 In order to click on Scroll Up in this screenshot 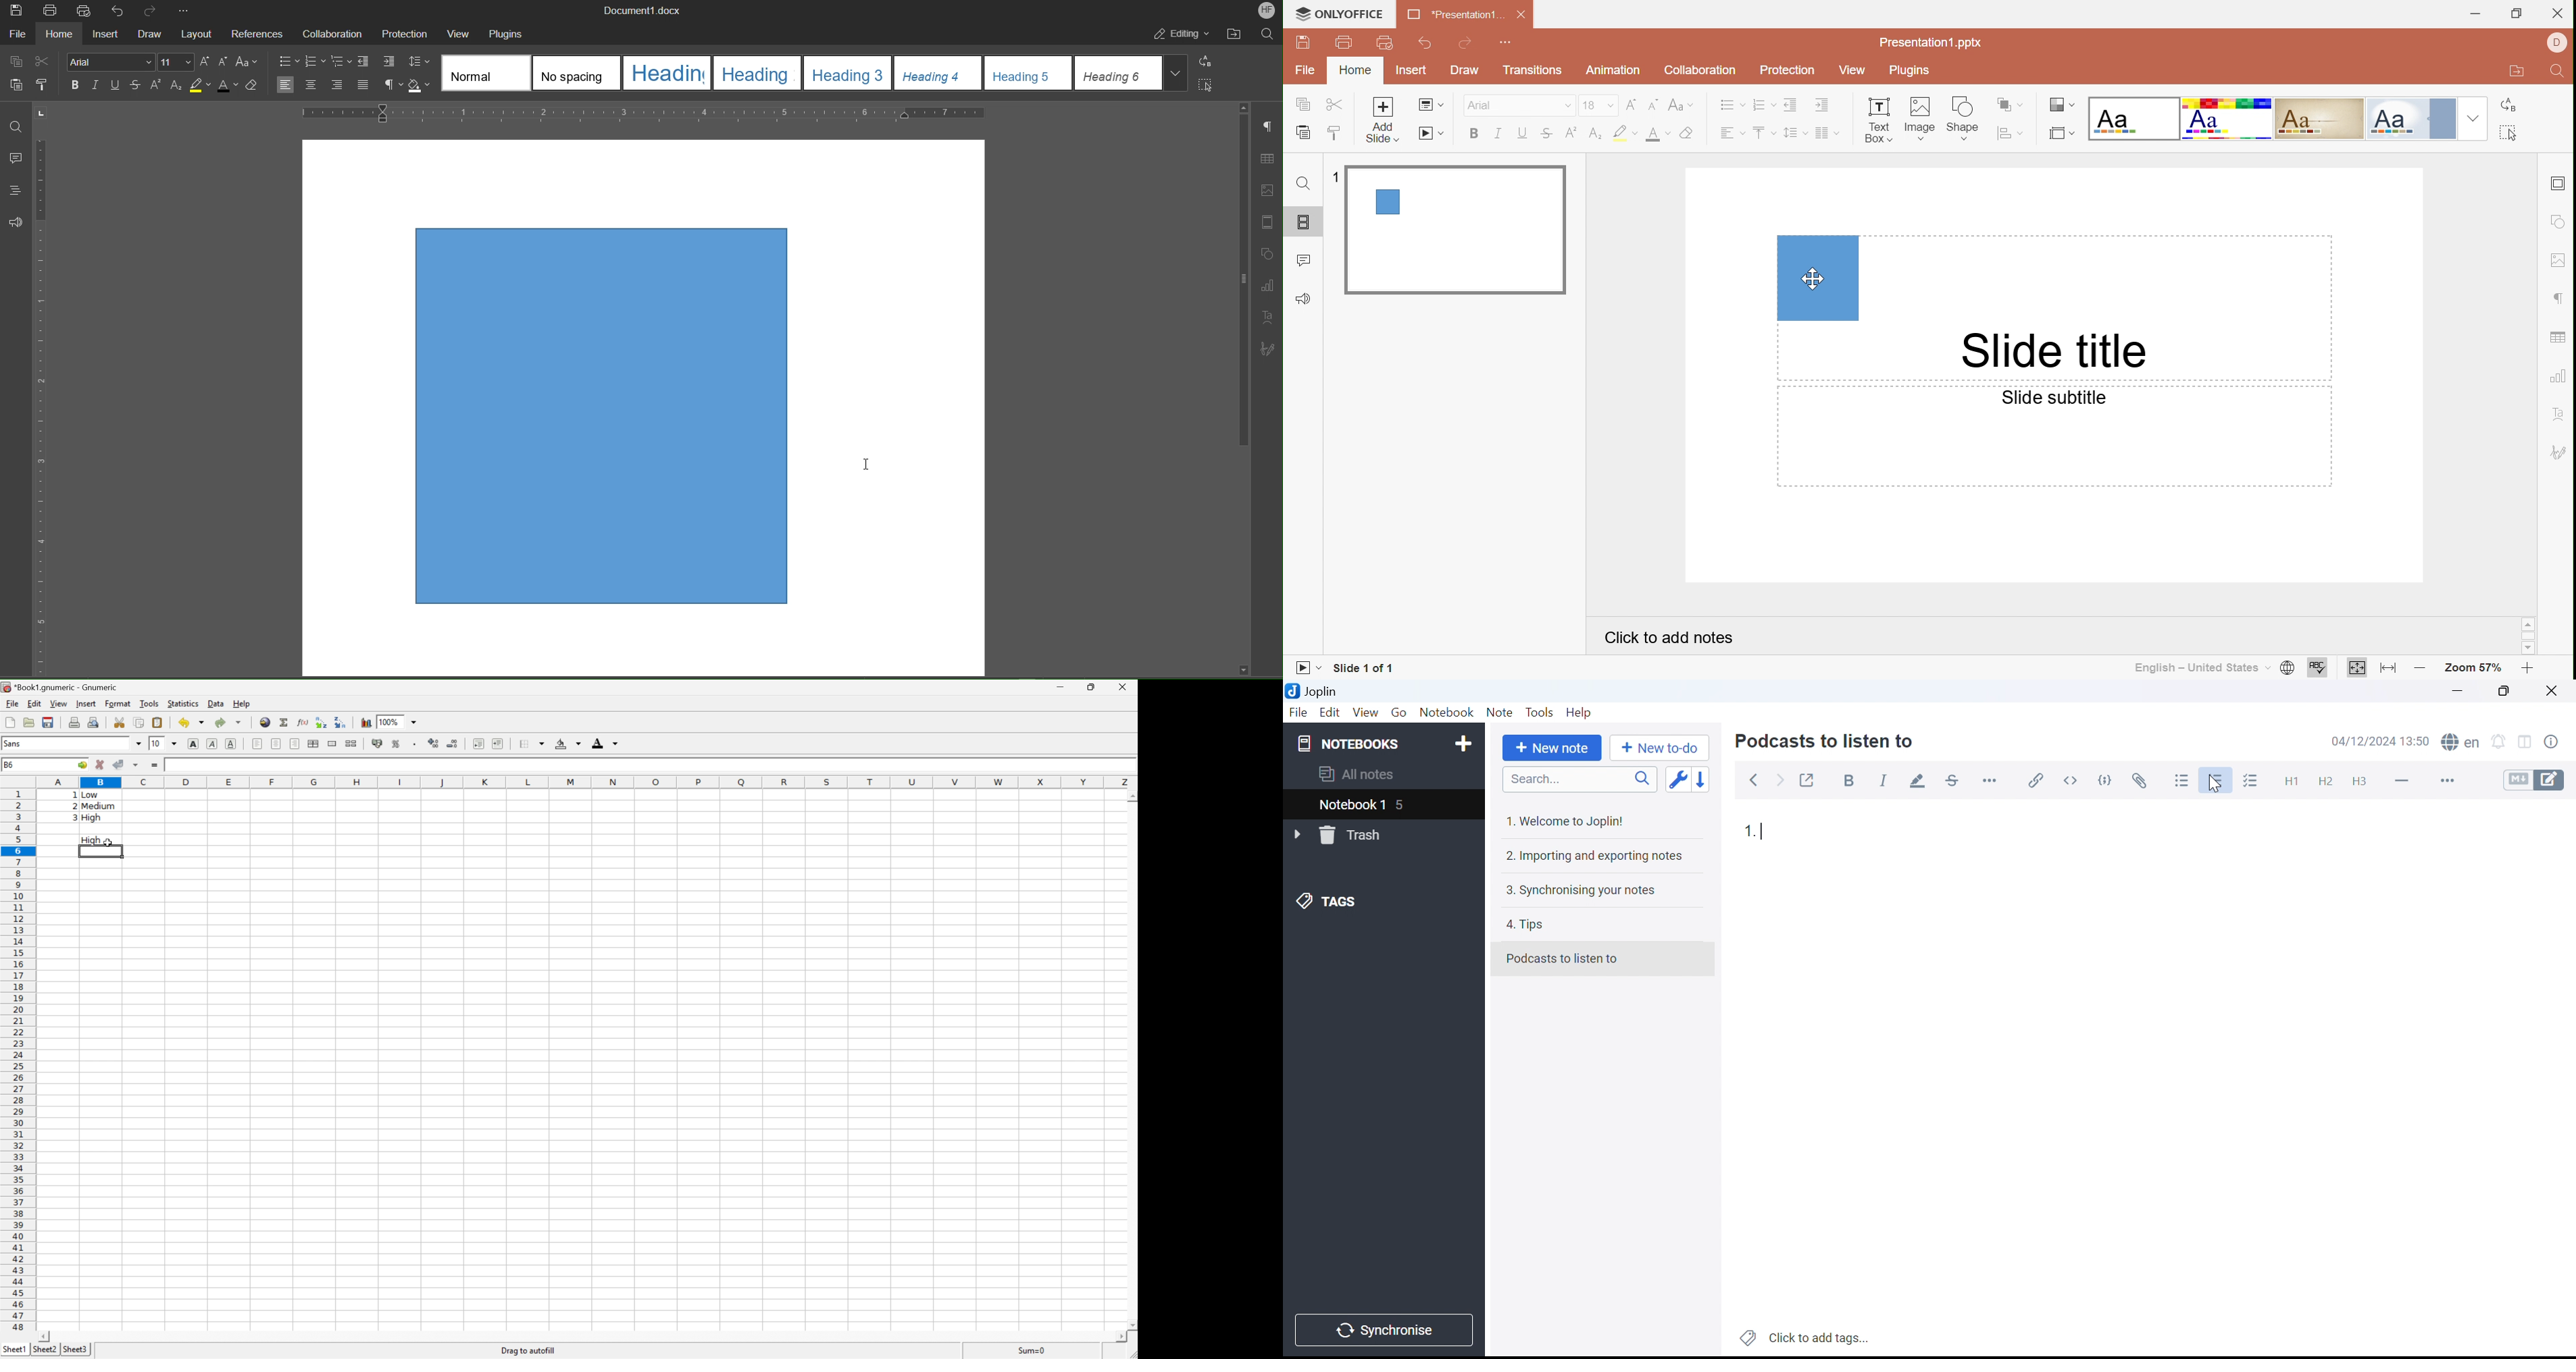, I will do `click(1131, 796)`.